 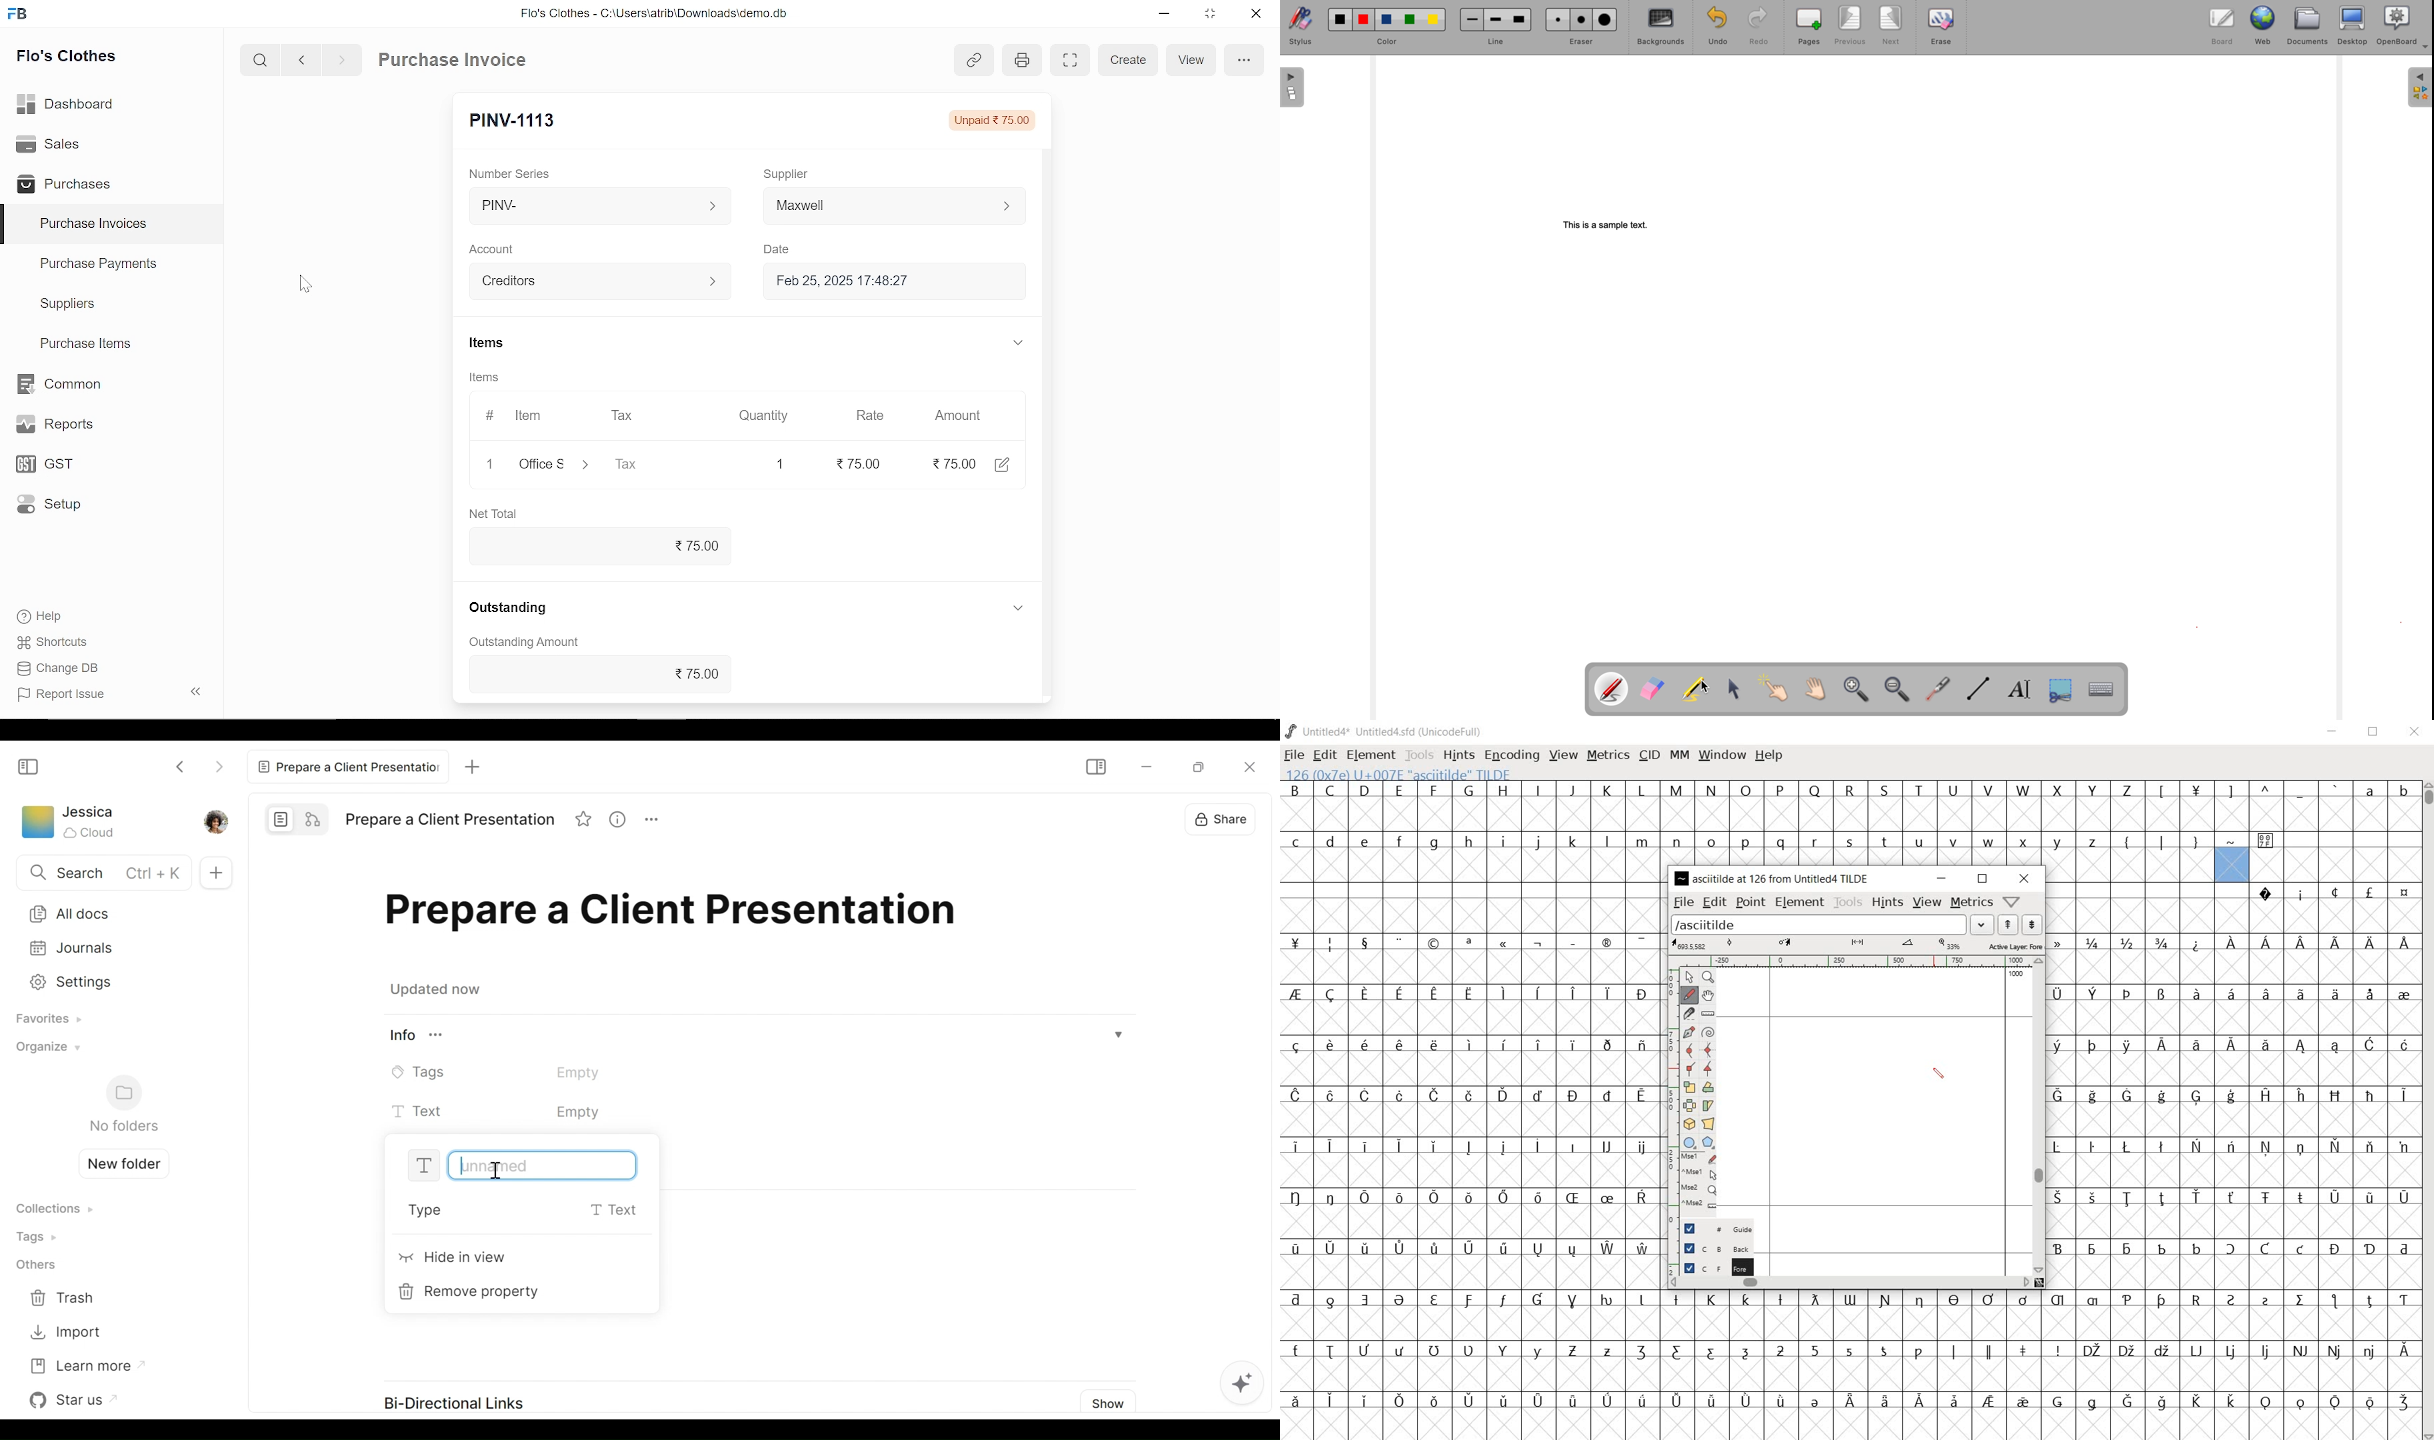 What do you see at coordinates (1243, 60) in the screenshot?
I see `options` at bounding box center [1243, 60].